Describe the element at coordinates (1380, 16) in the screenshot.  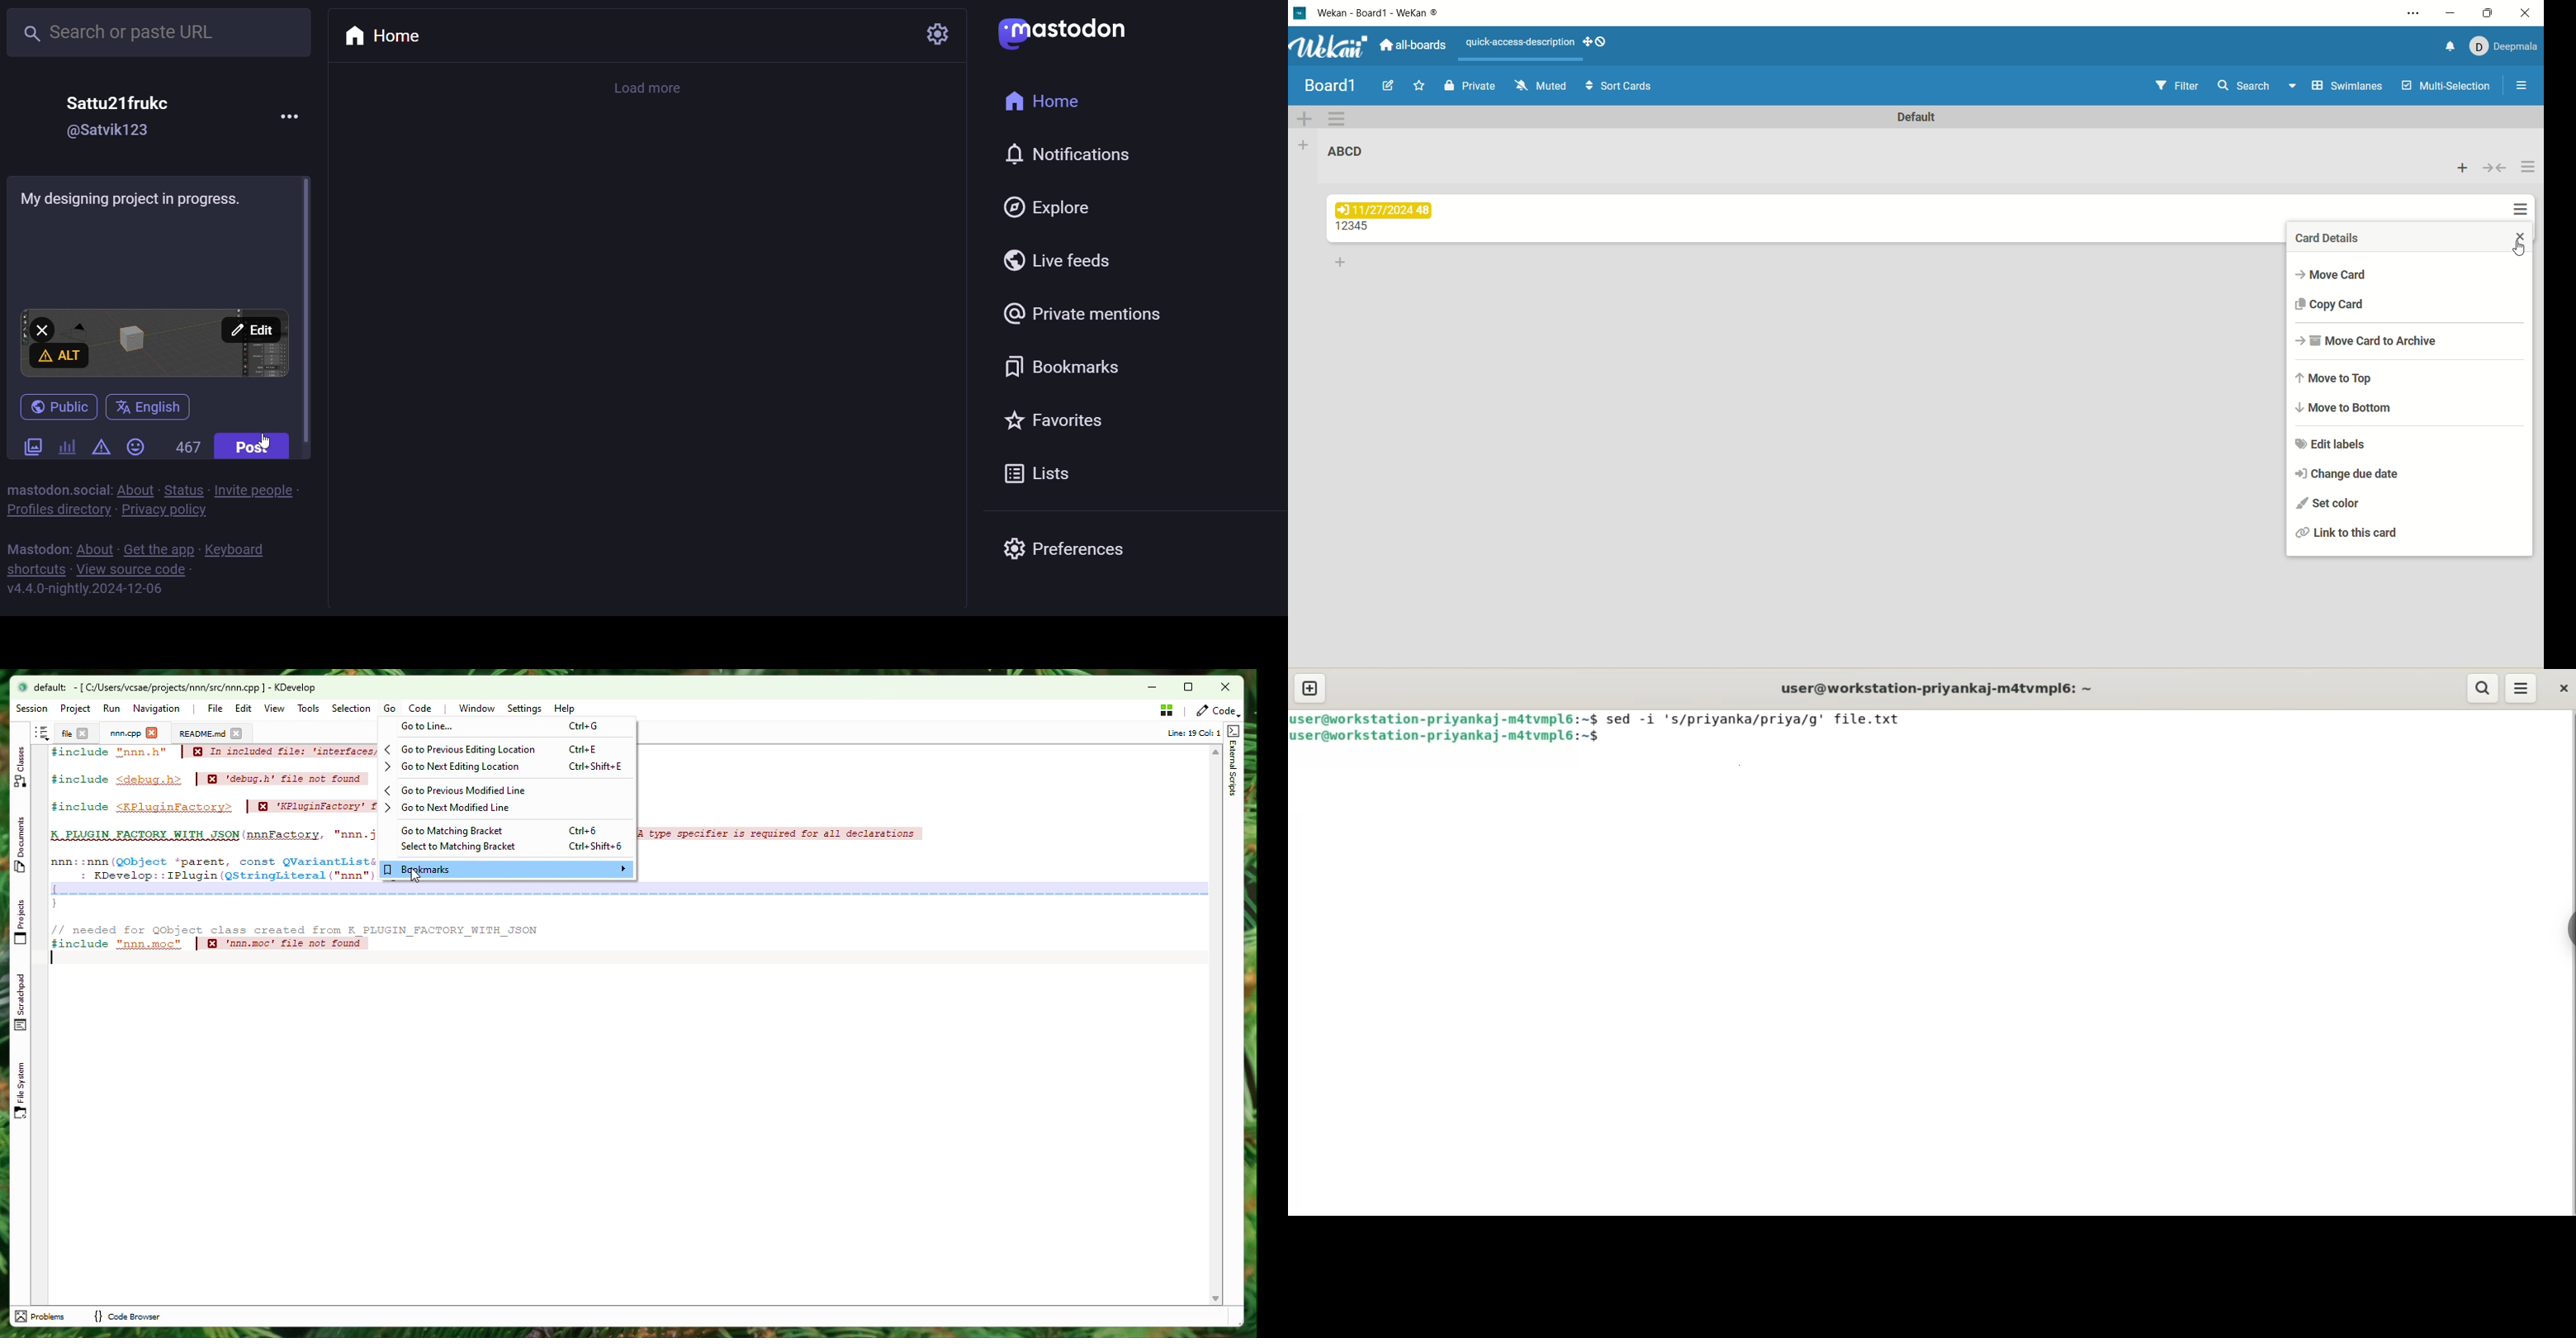
I see `title` at that location.